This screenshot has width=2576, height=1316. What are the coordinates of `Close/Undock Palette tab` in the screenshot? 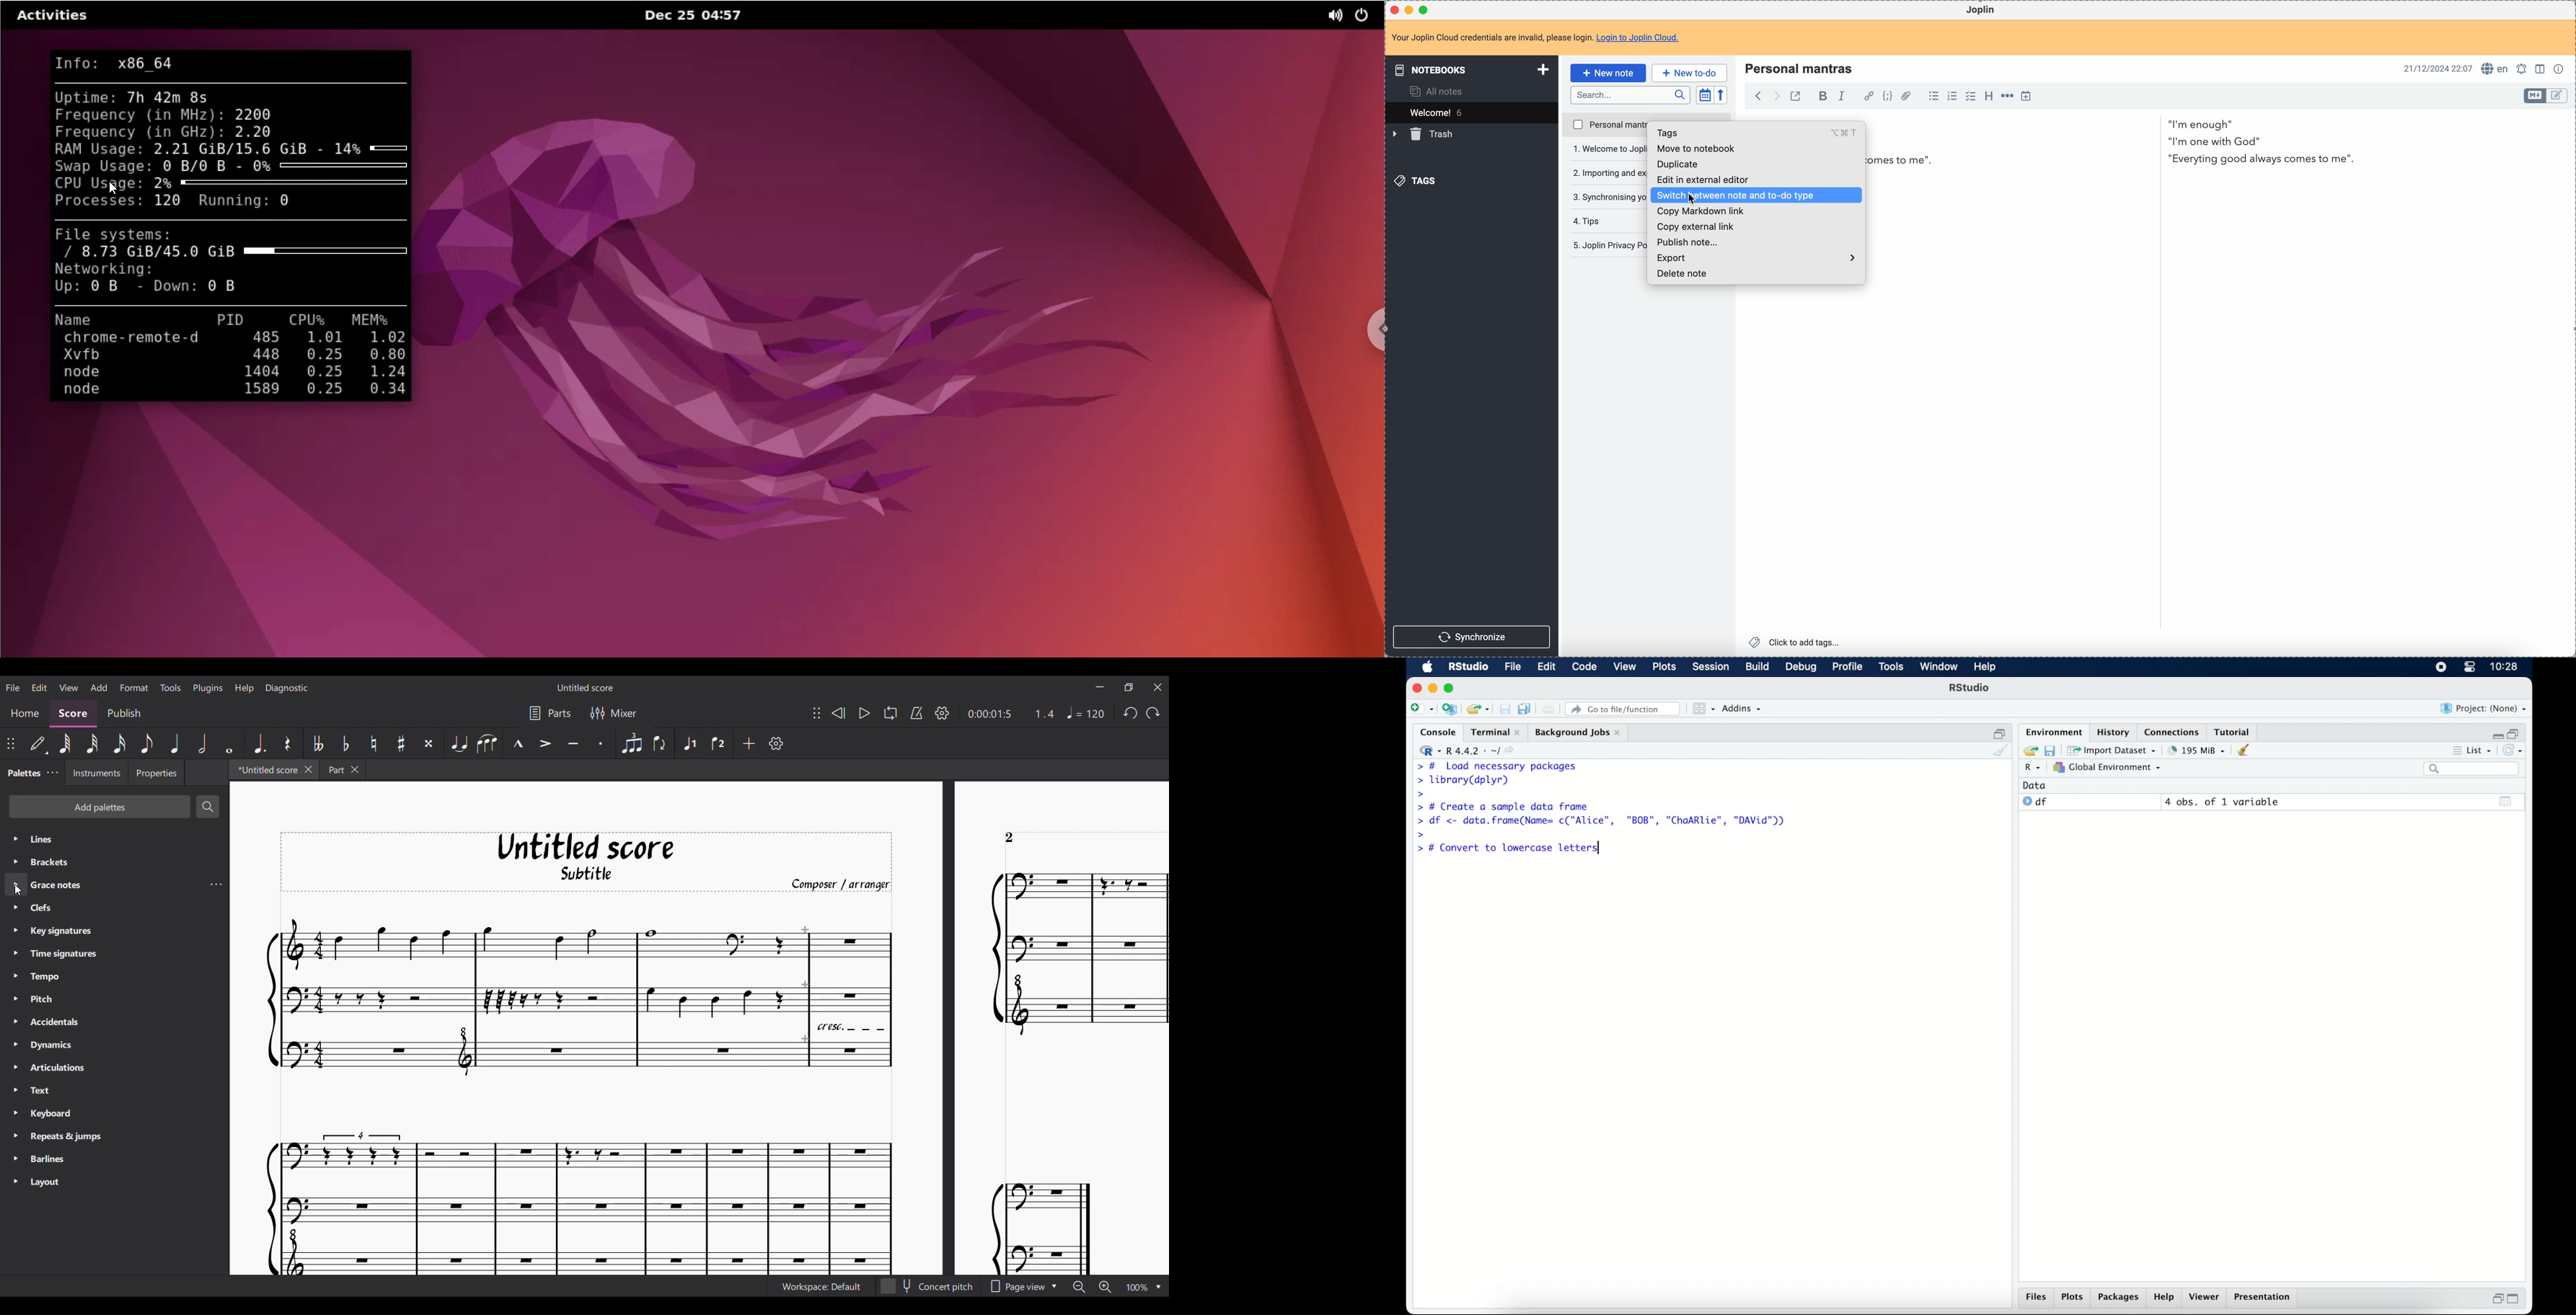 It's located at (52, 773).